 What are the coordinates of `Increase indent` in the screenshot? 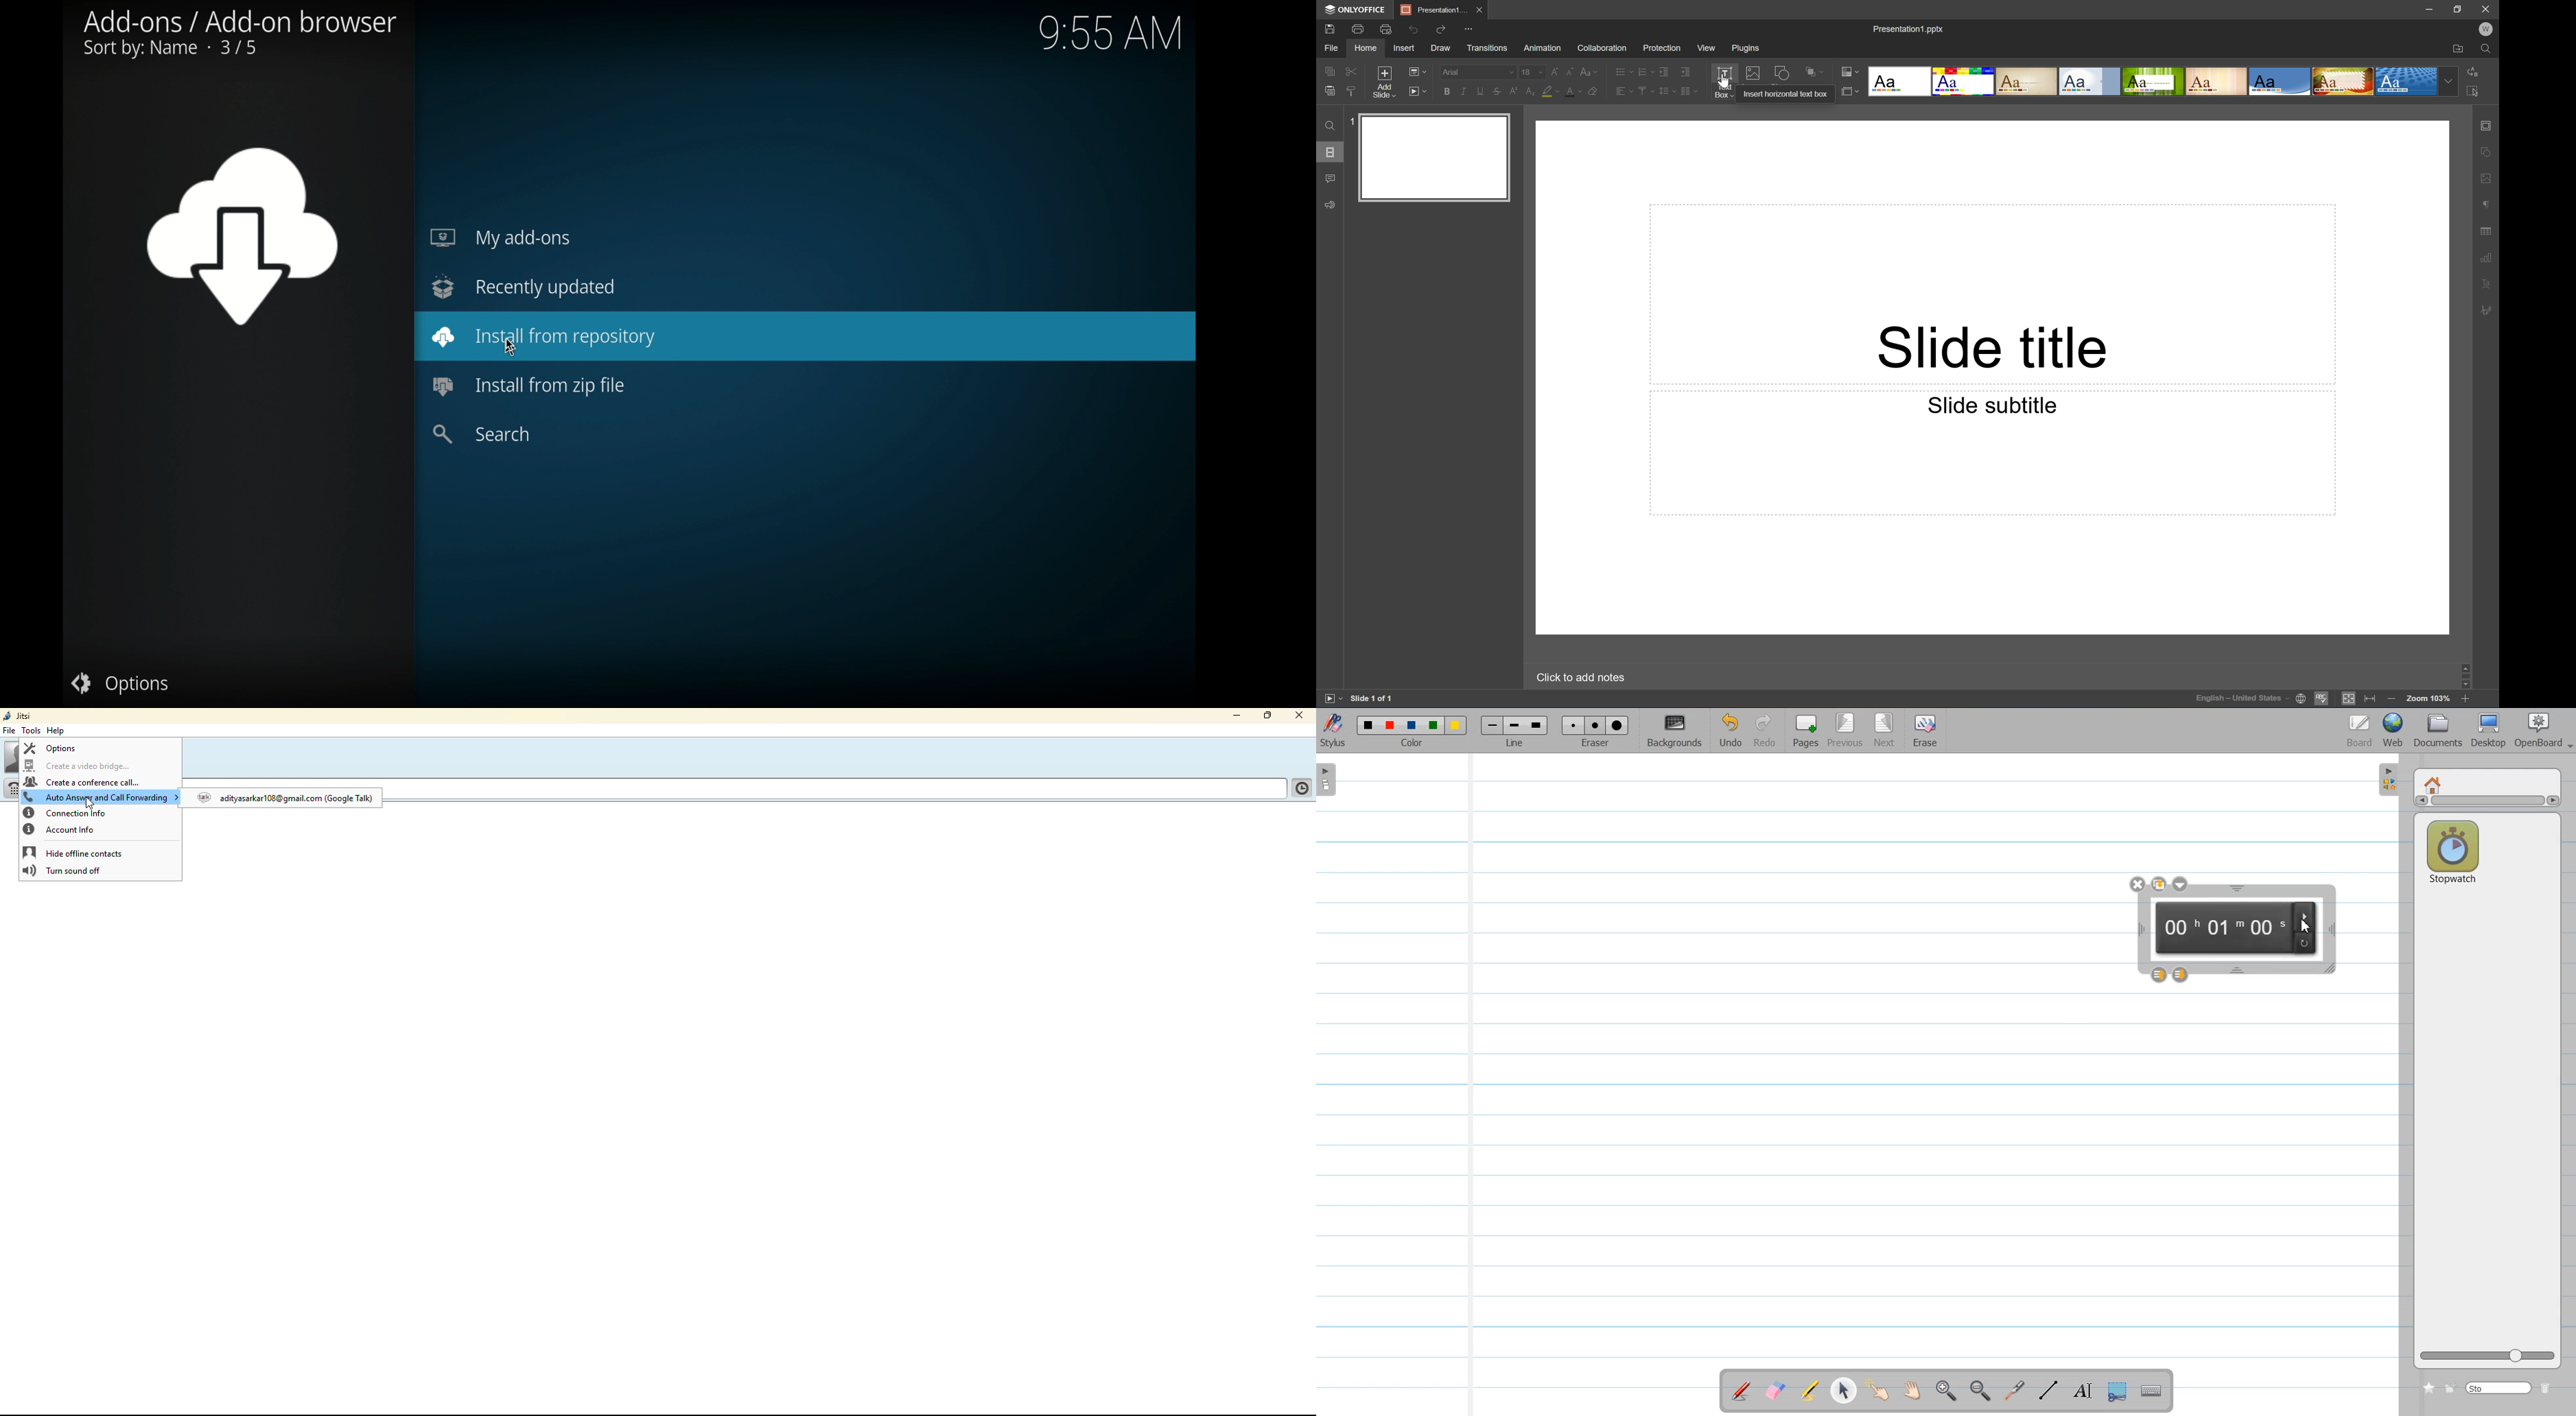 It's located at (1685, 71).